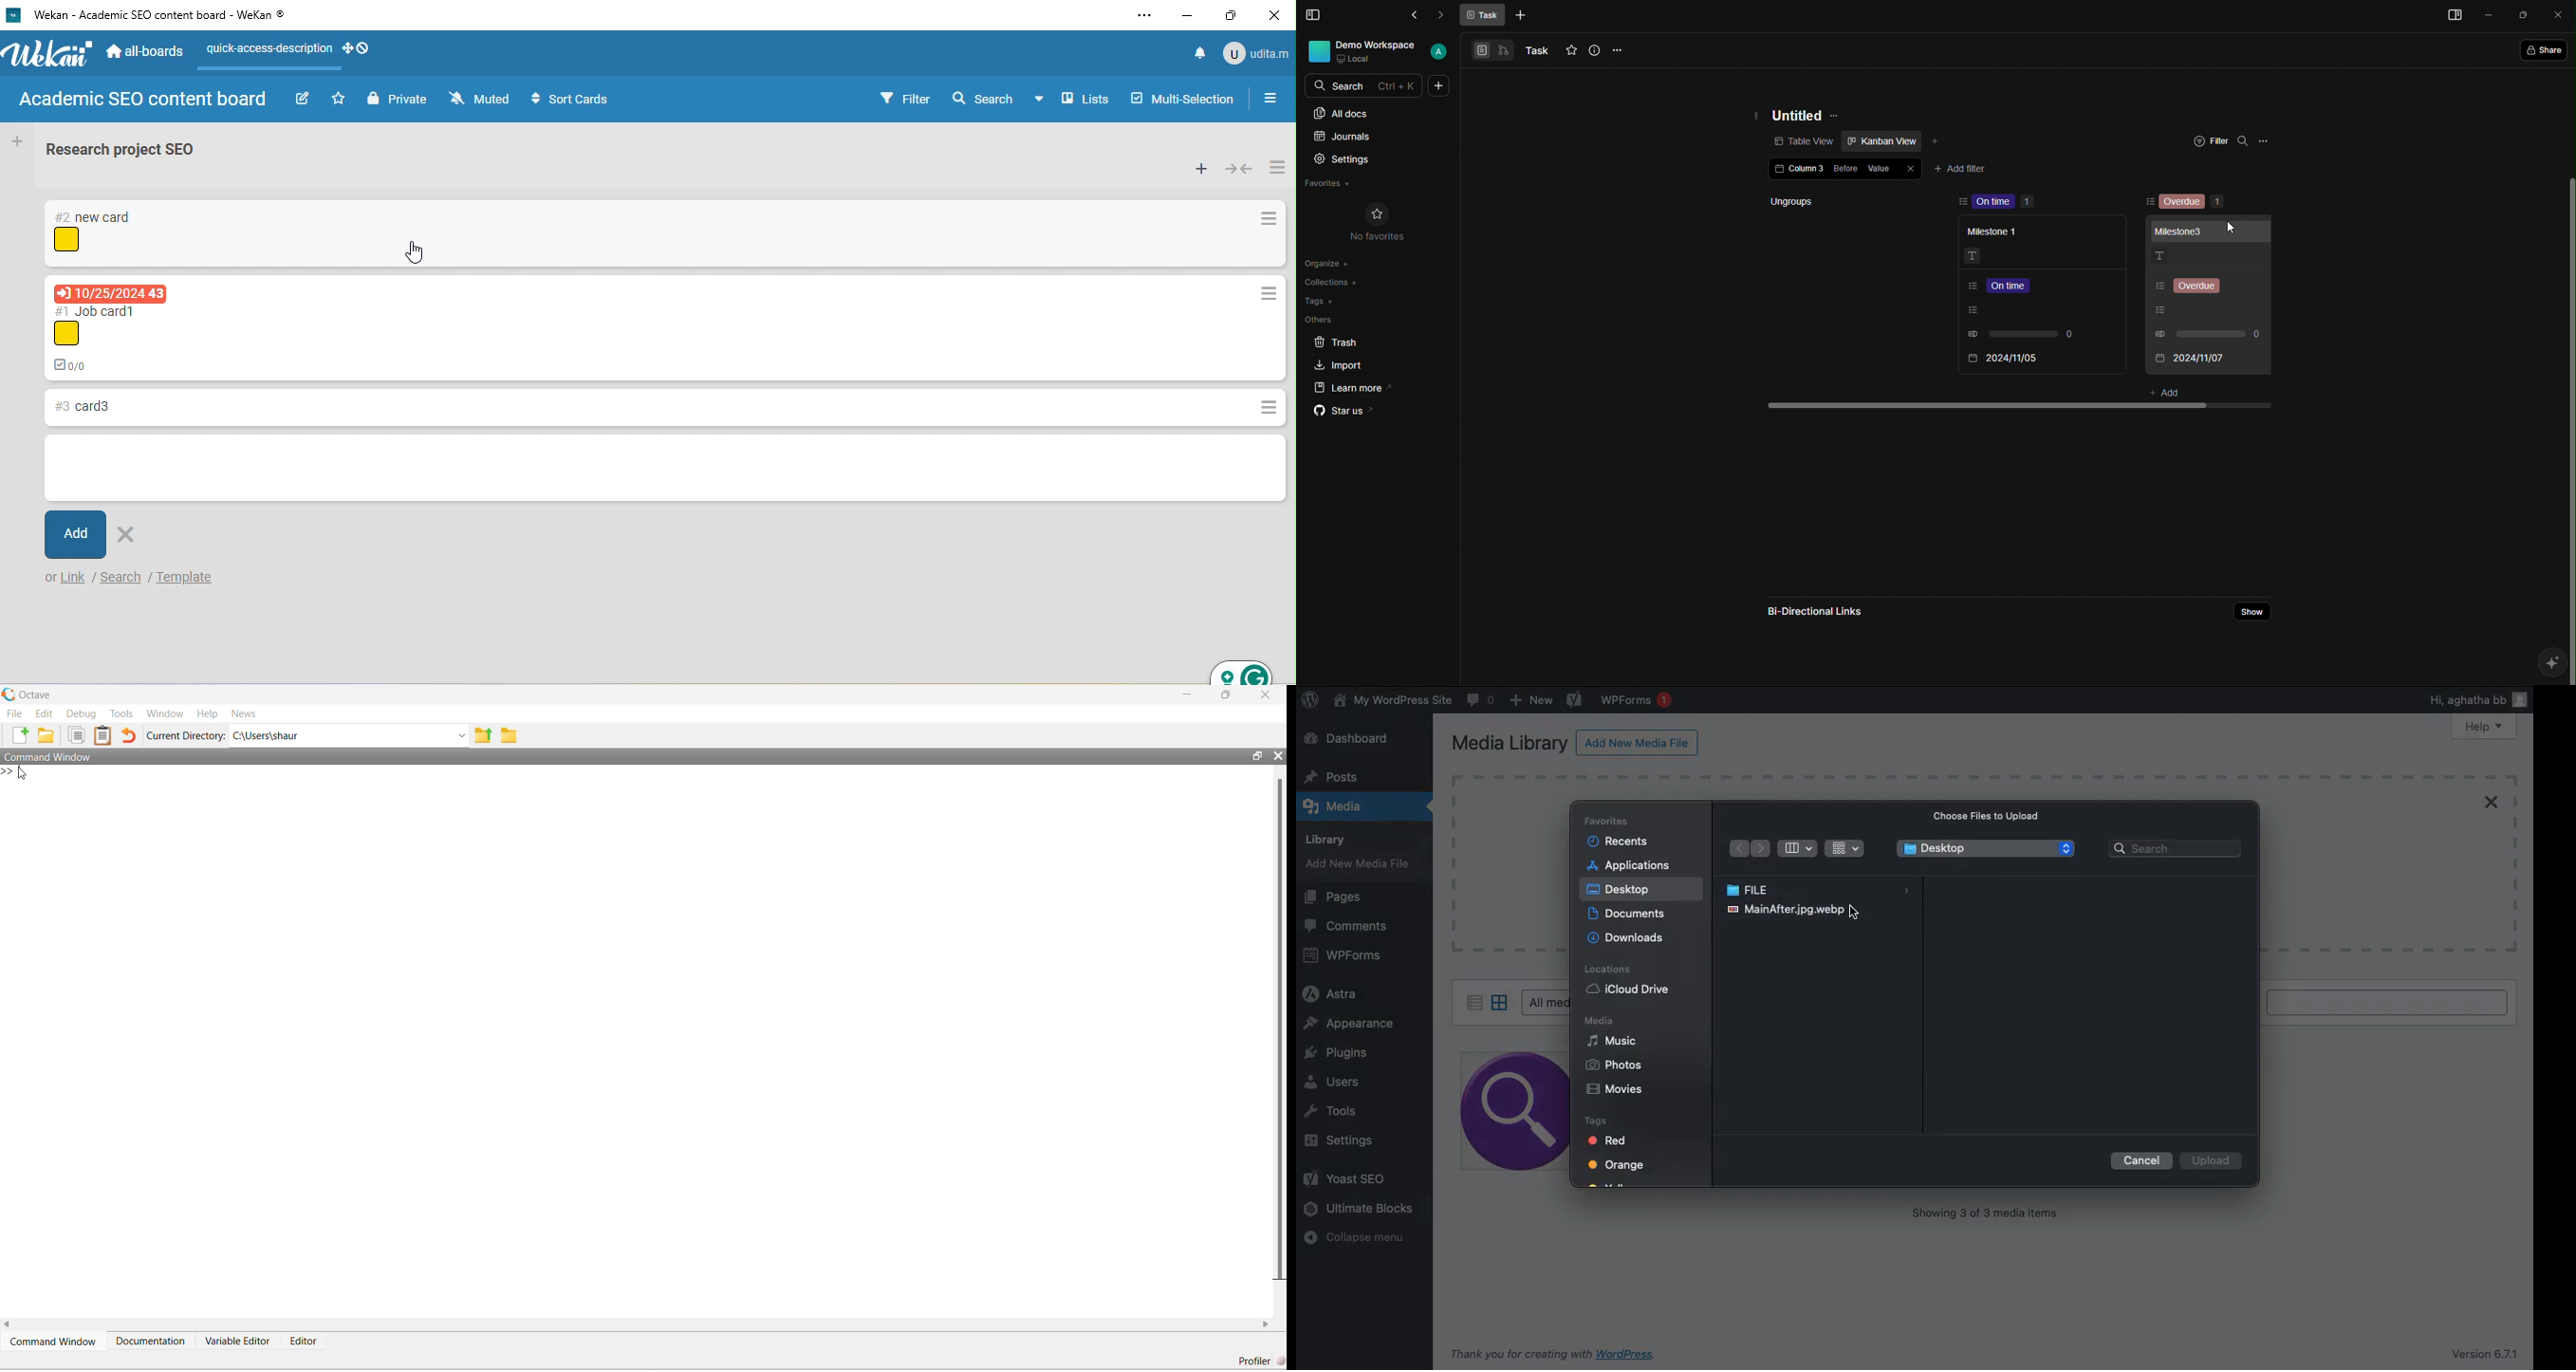 The image size is (2576, 1372). What do you see at coordinates (95, 217) in the screenshot?
I see `card titles ` at bounding box center [95, 217].